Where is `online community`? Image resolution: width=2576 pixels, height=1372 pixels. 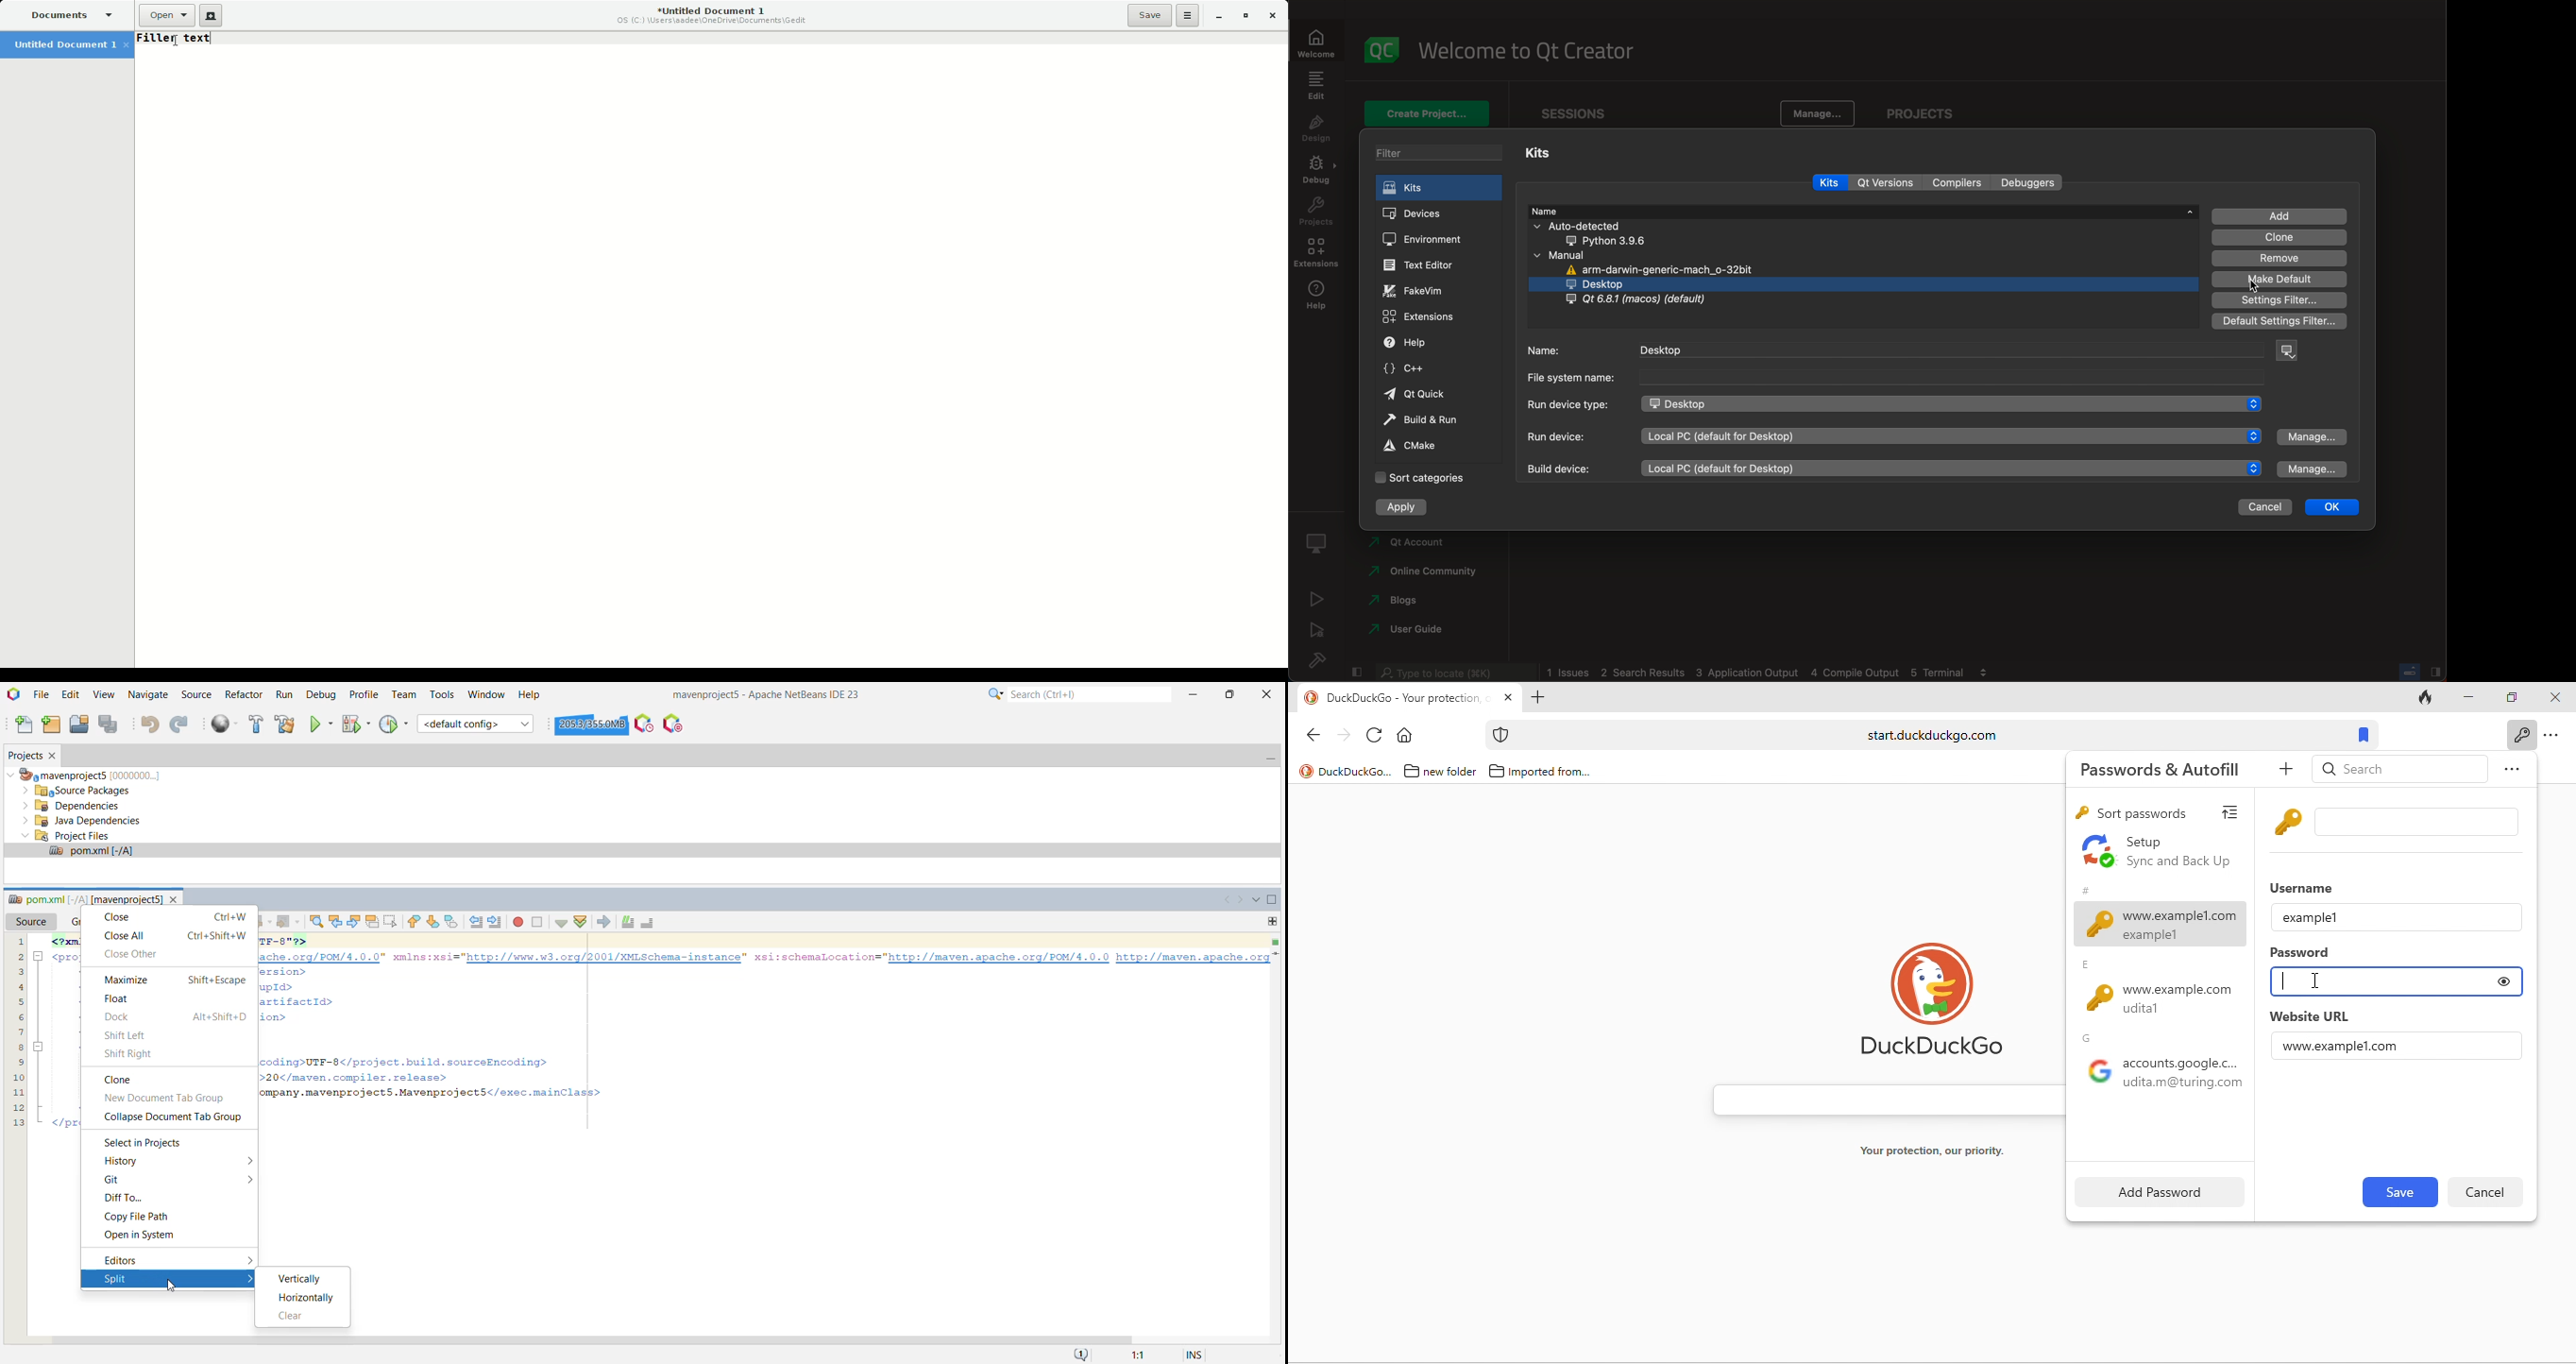
online community is located at coordinates (1422, 573).